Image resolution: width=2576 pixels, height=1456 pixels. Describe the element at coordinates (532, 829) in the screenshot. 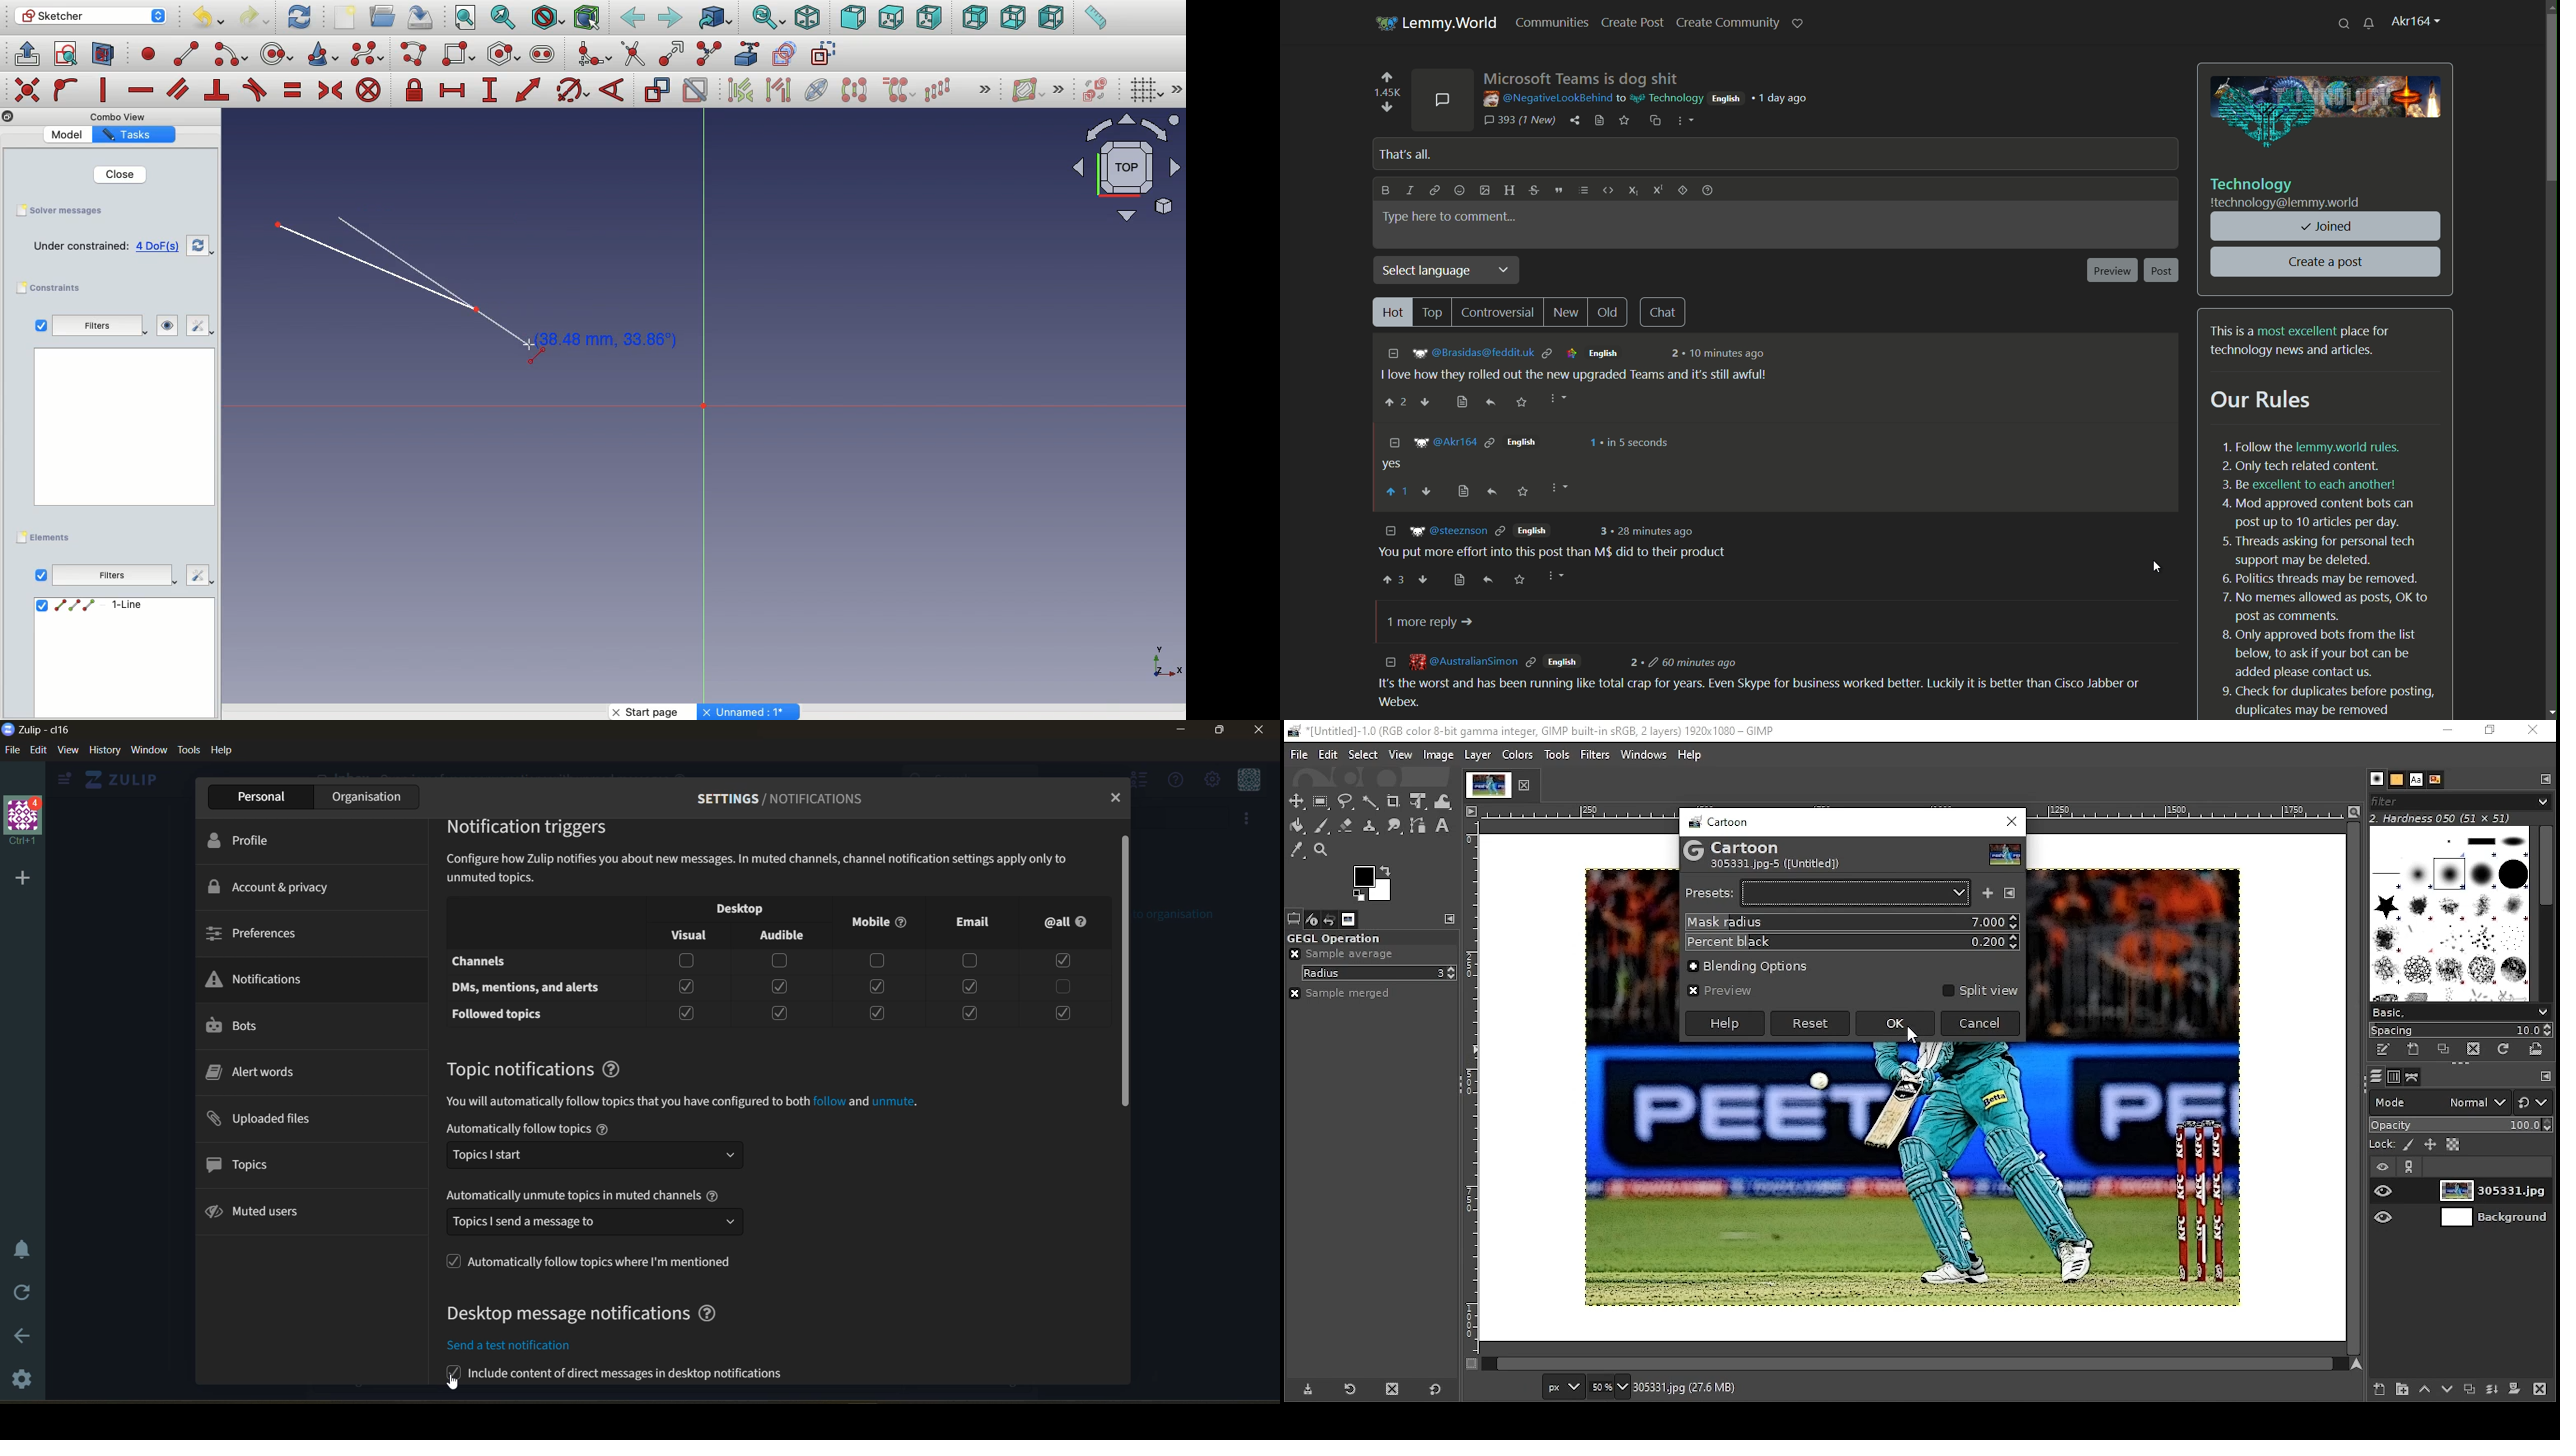

I see `notification triggers` at that location.